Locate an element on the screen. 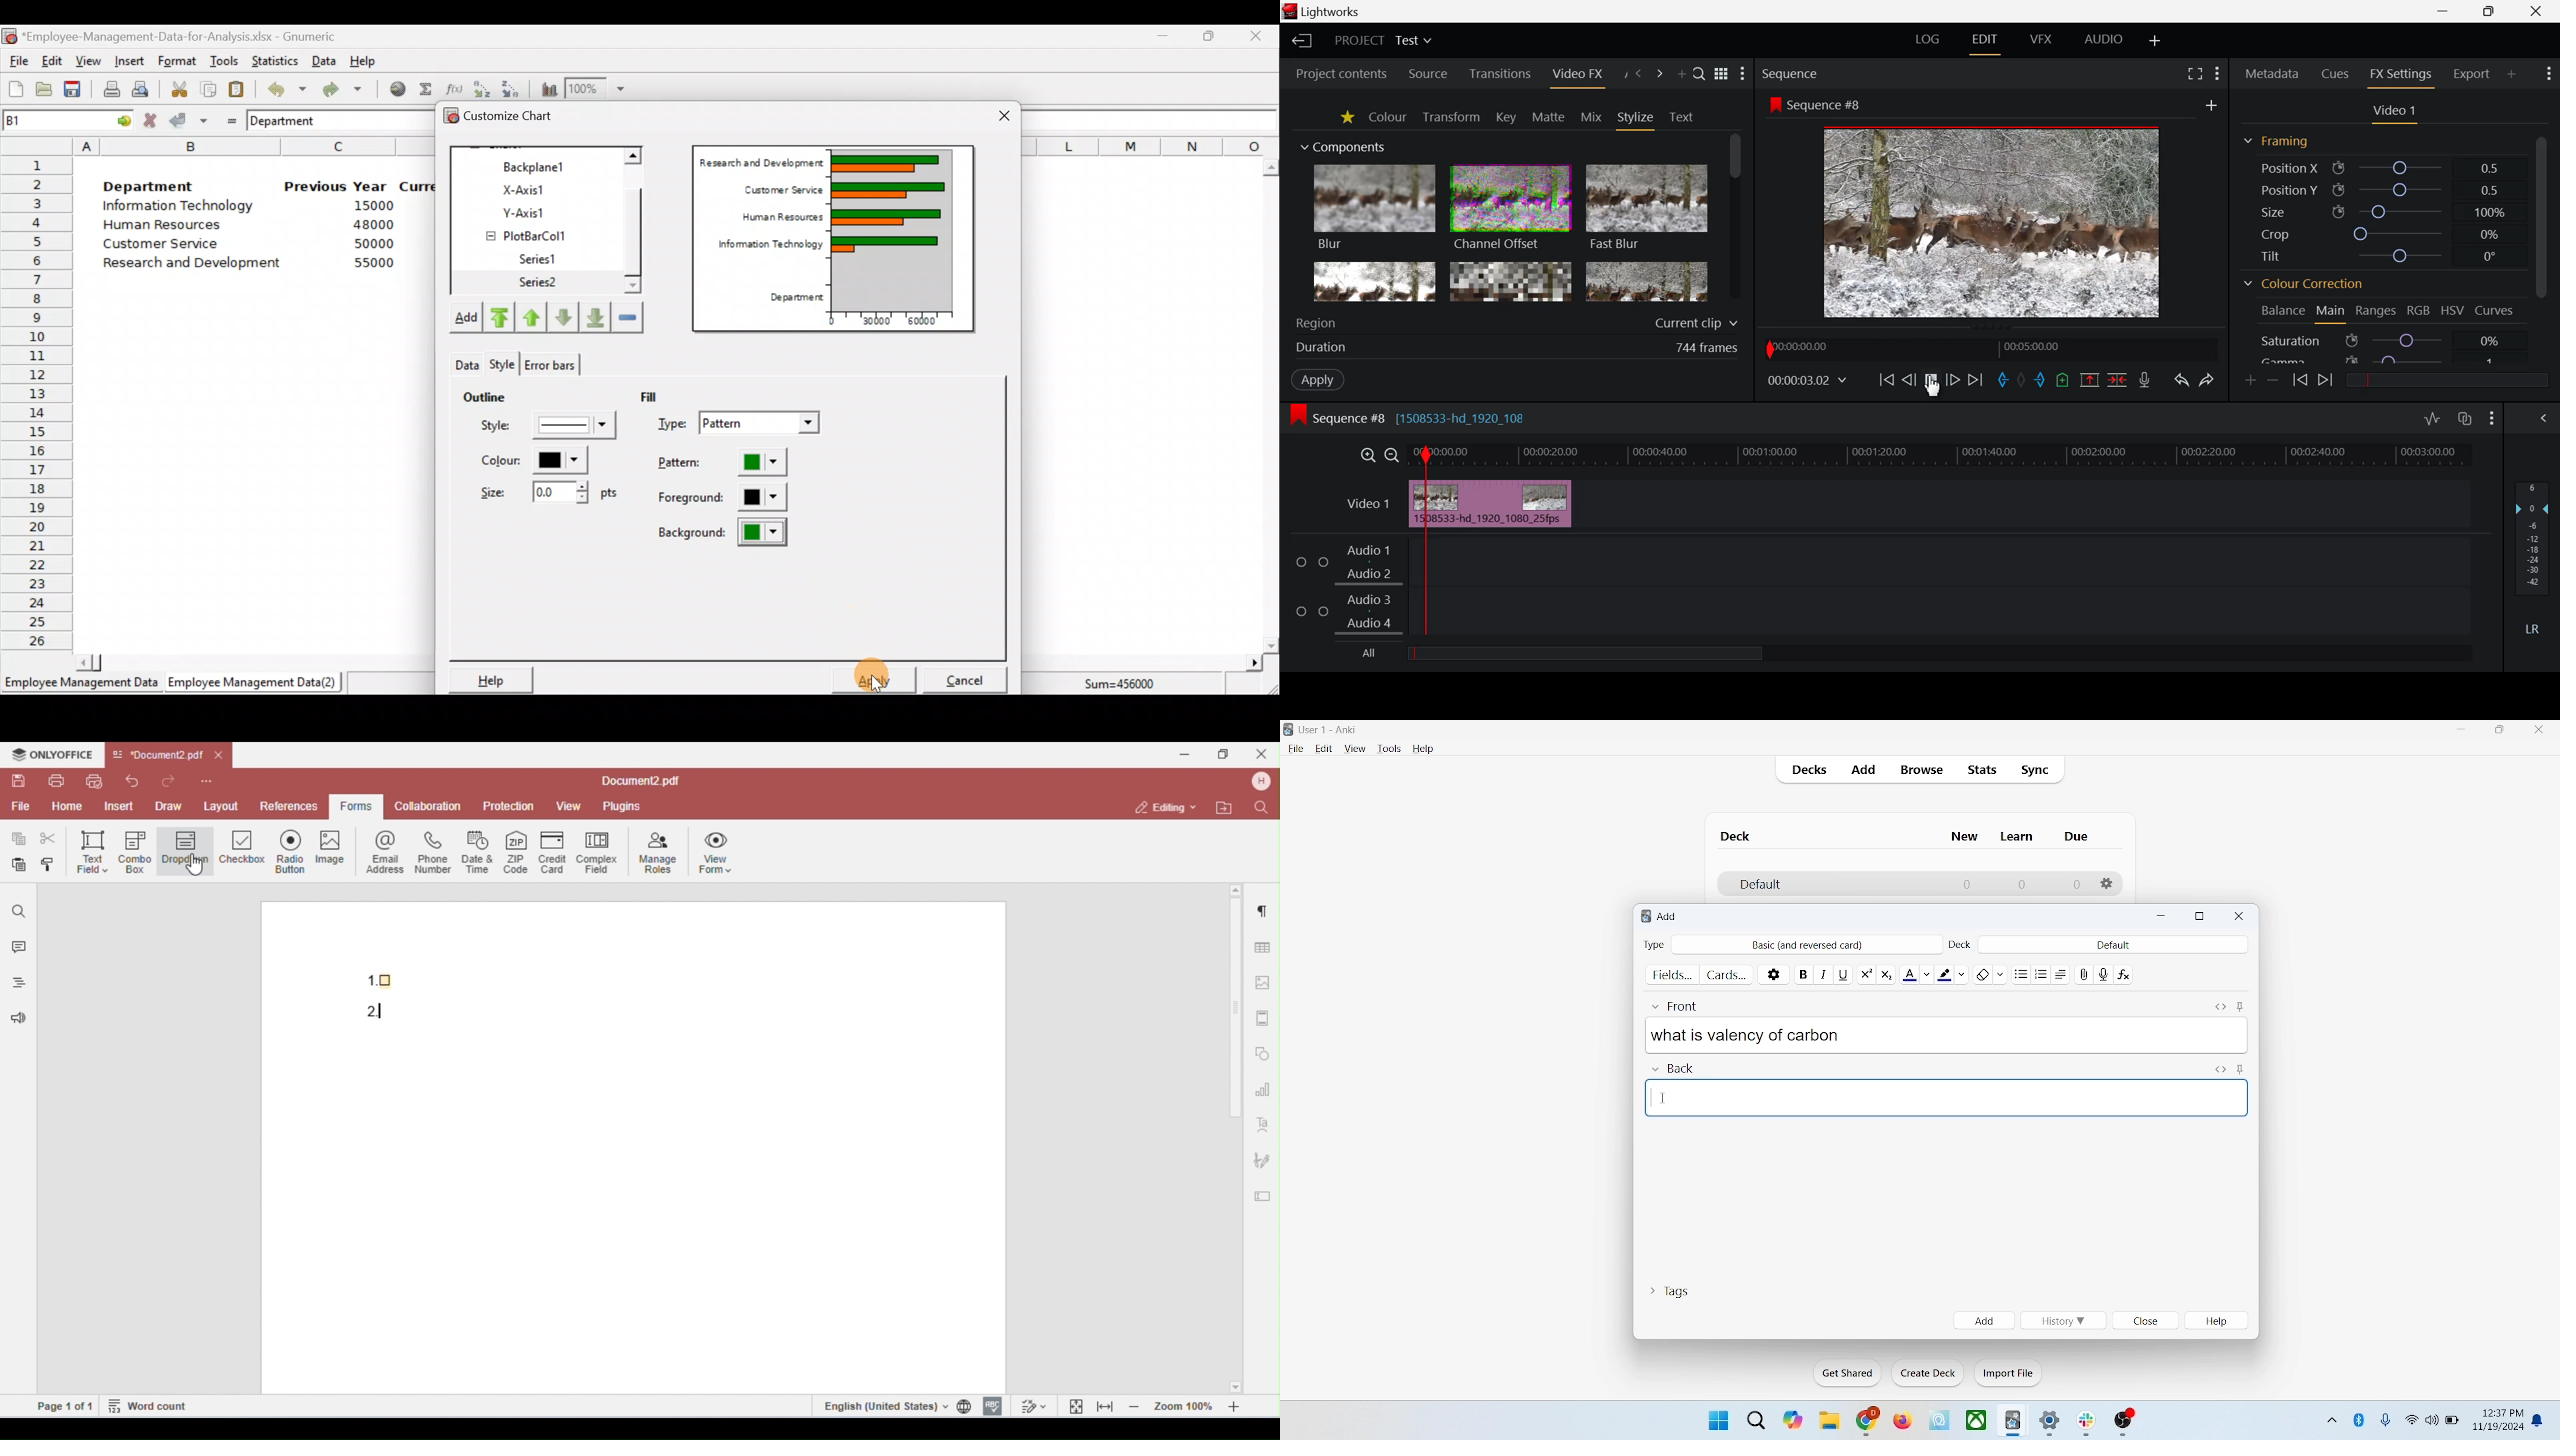 The image size is (2576, 1456). PlotBarCol1 is located at coordinates (538, 231).